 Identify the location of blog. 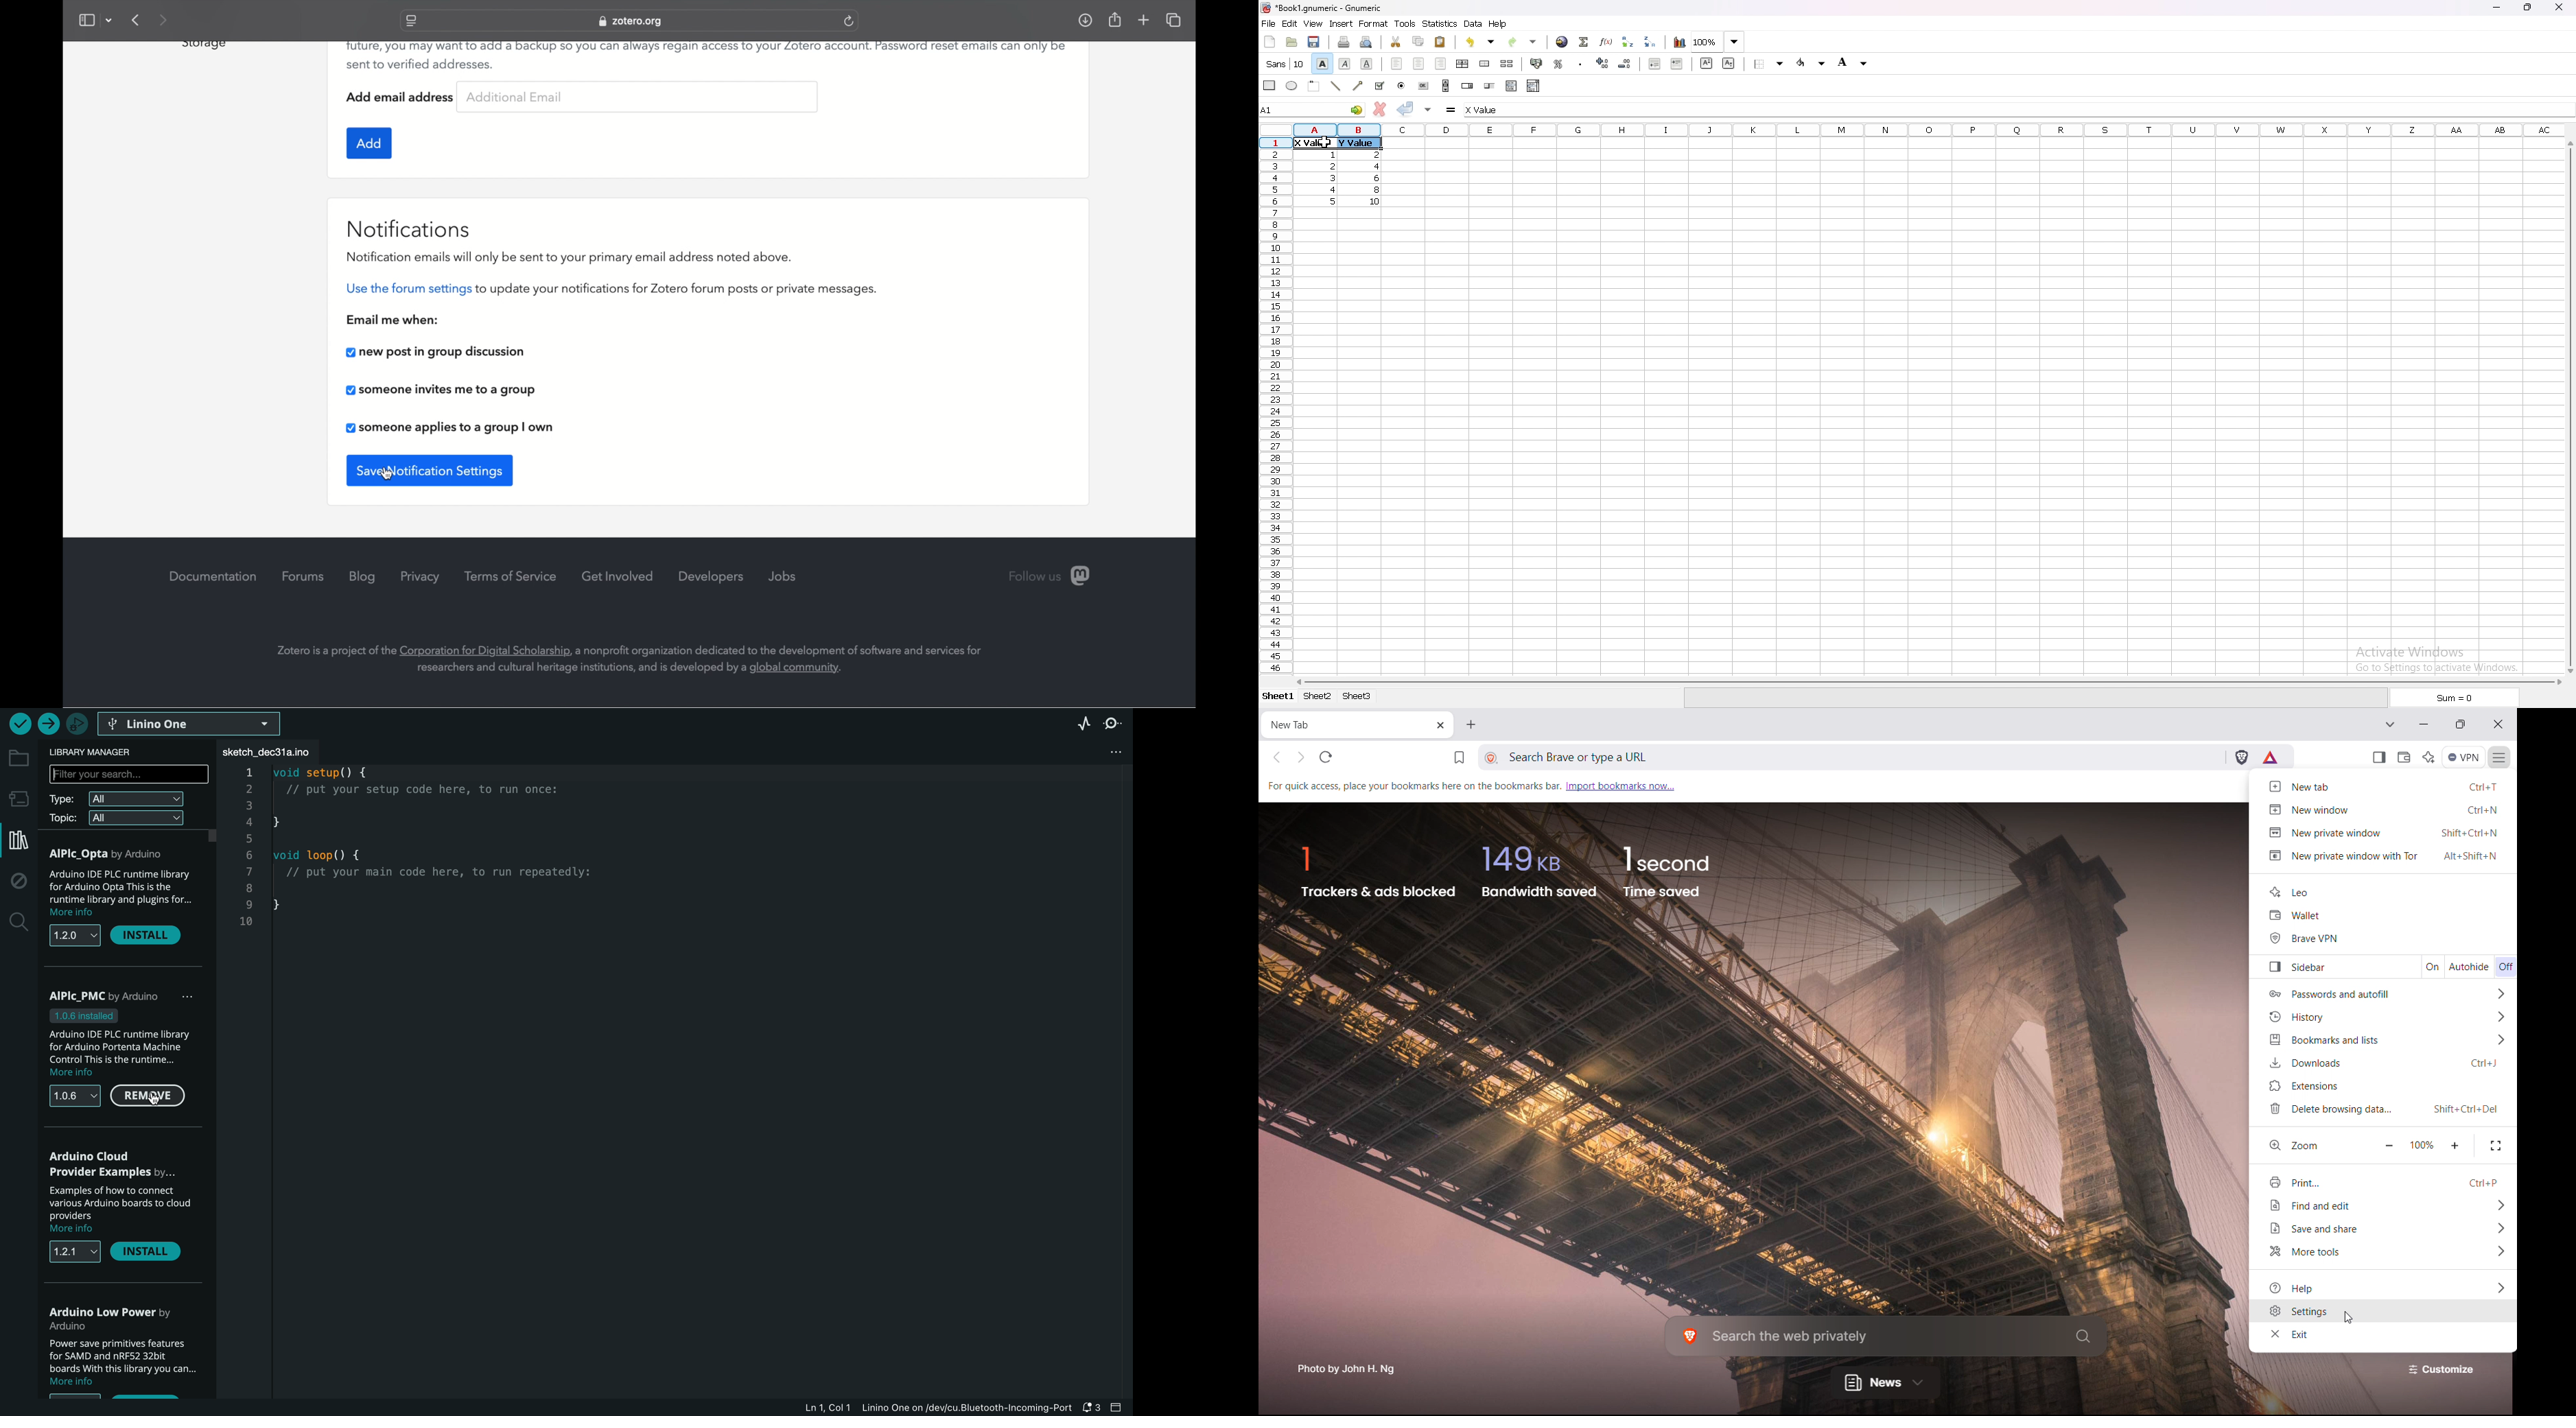
(365, 577).